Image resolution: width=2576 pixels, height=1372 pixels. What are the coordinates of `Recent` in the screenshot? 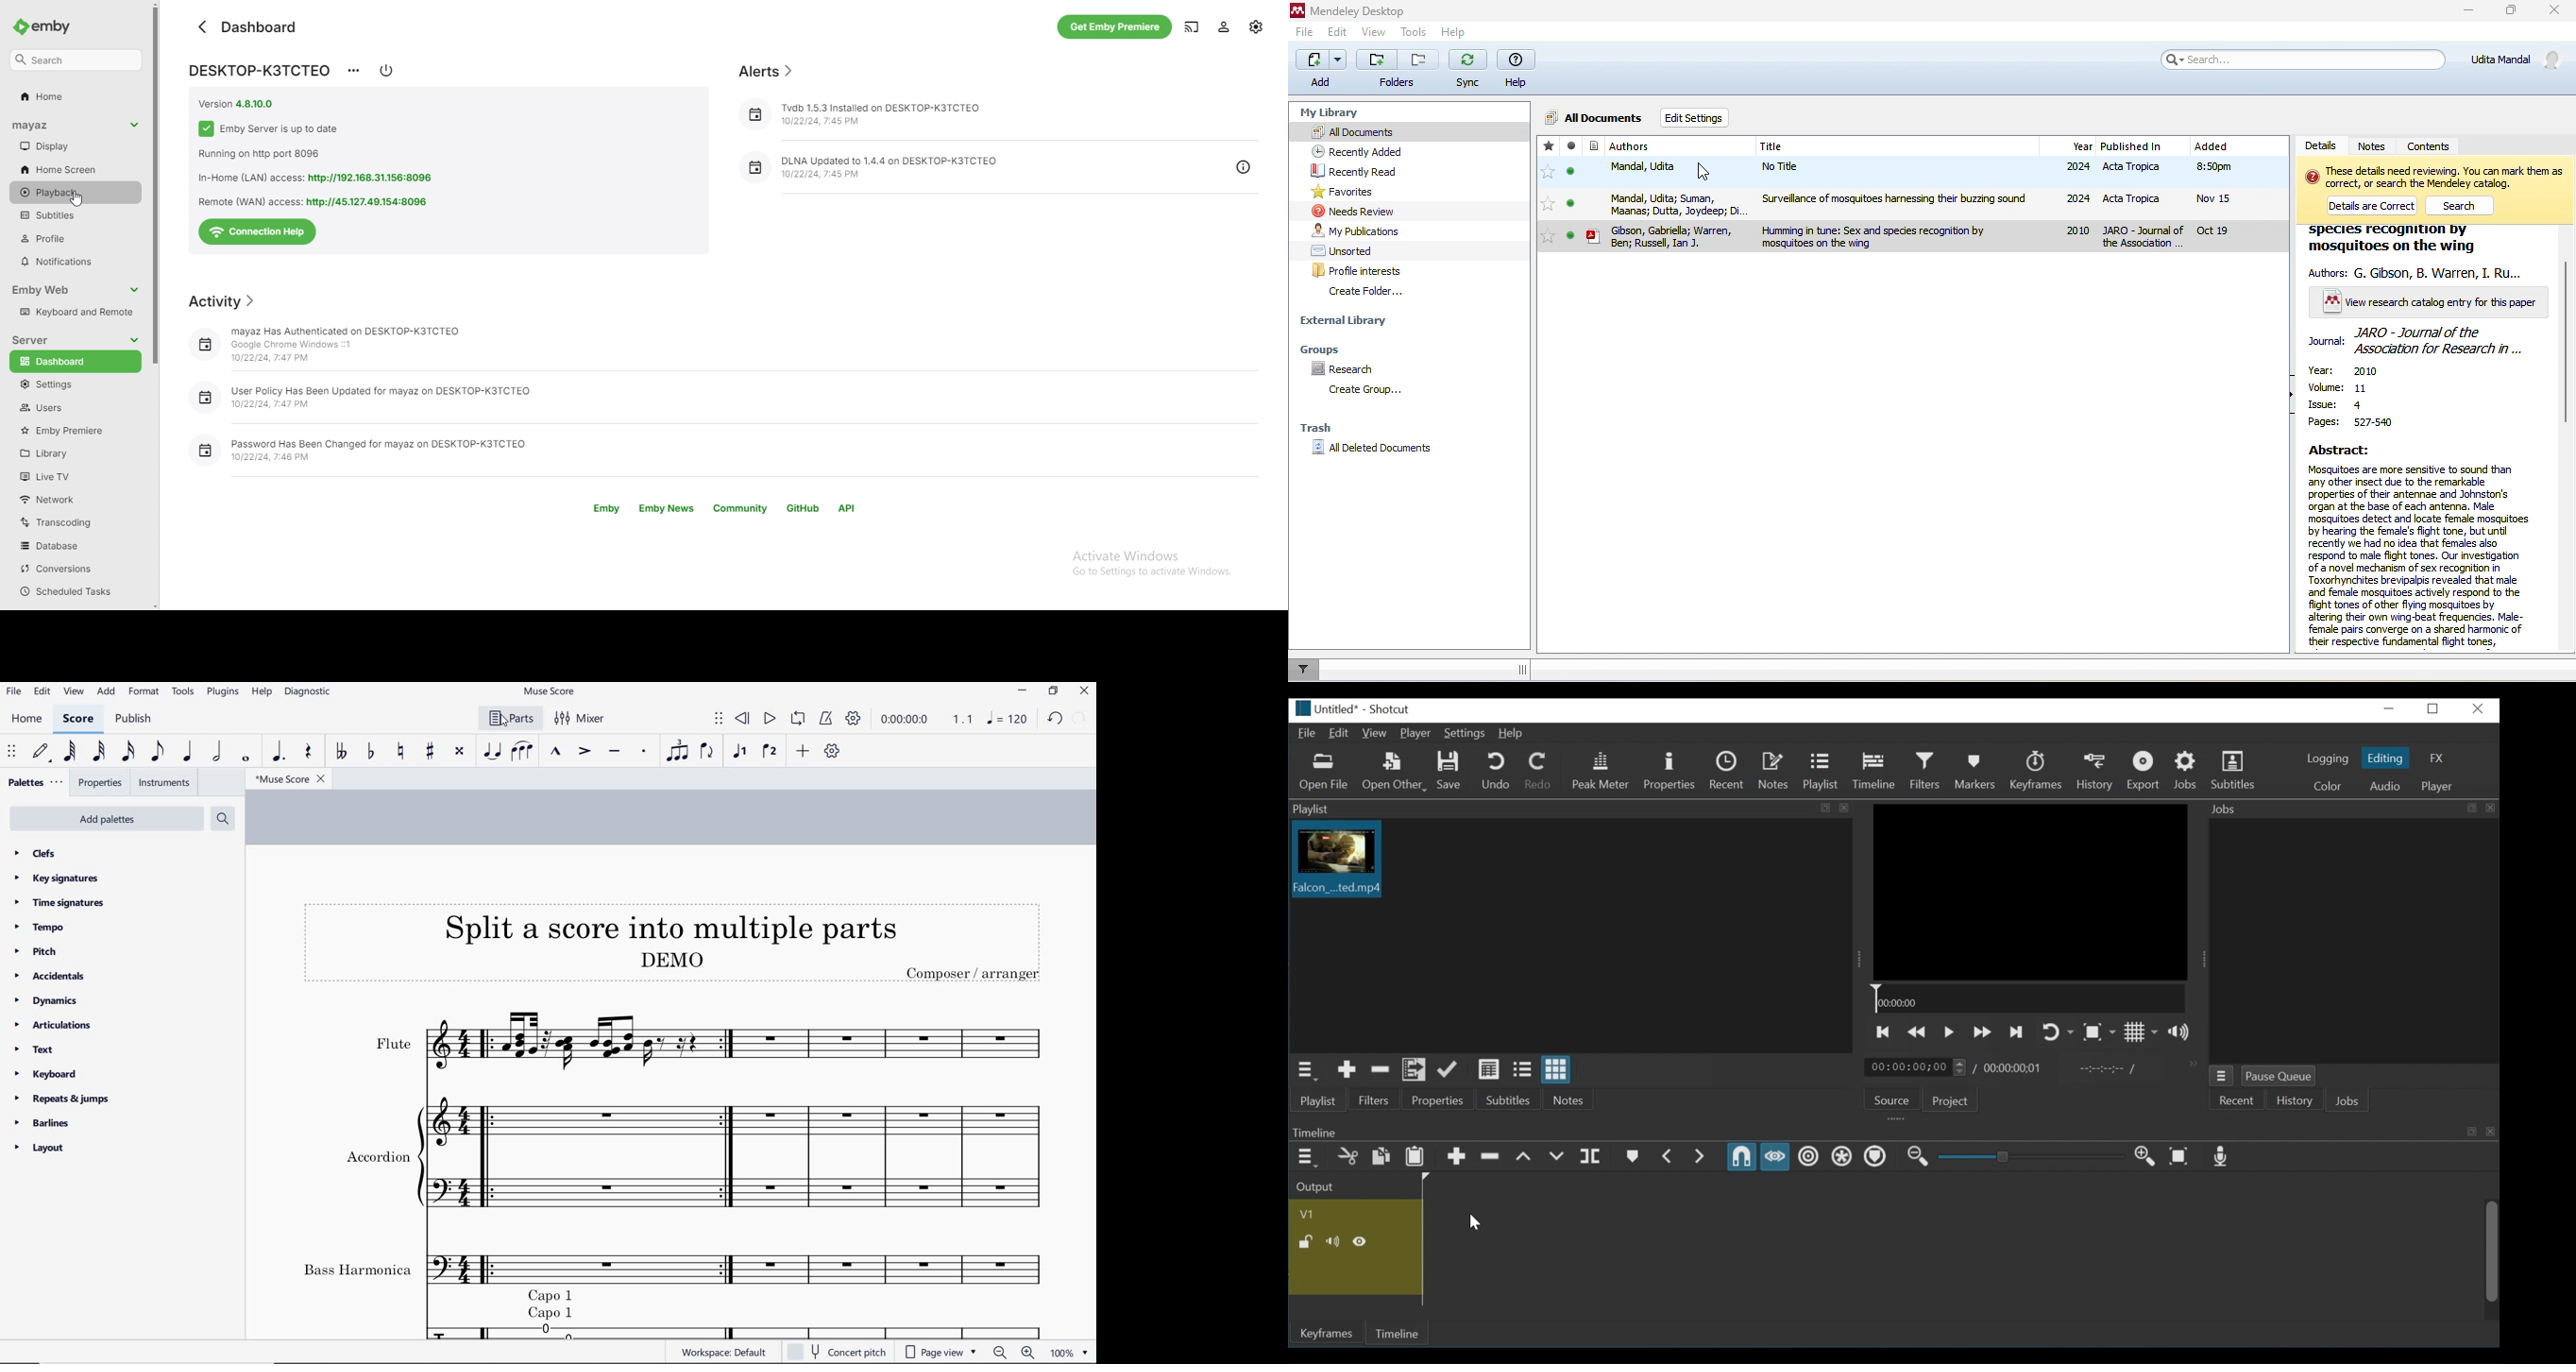 It's located at (2236, 1102).